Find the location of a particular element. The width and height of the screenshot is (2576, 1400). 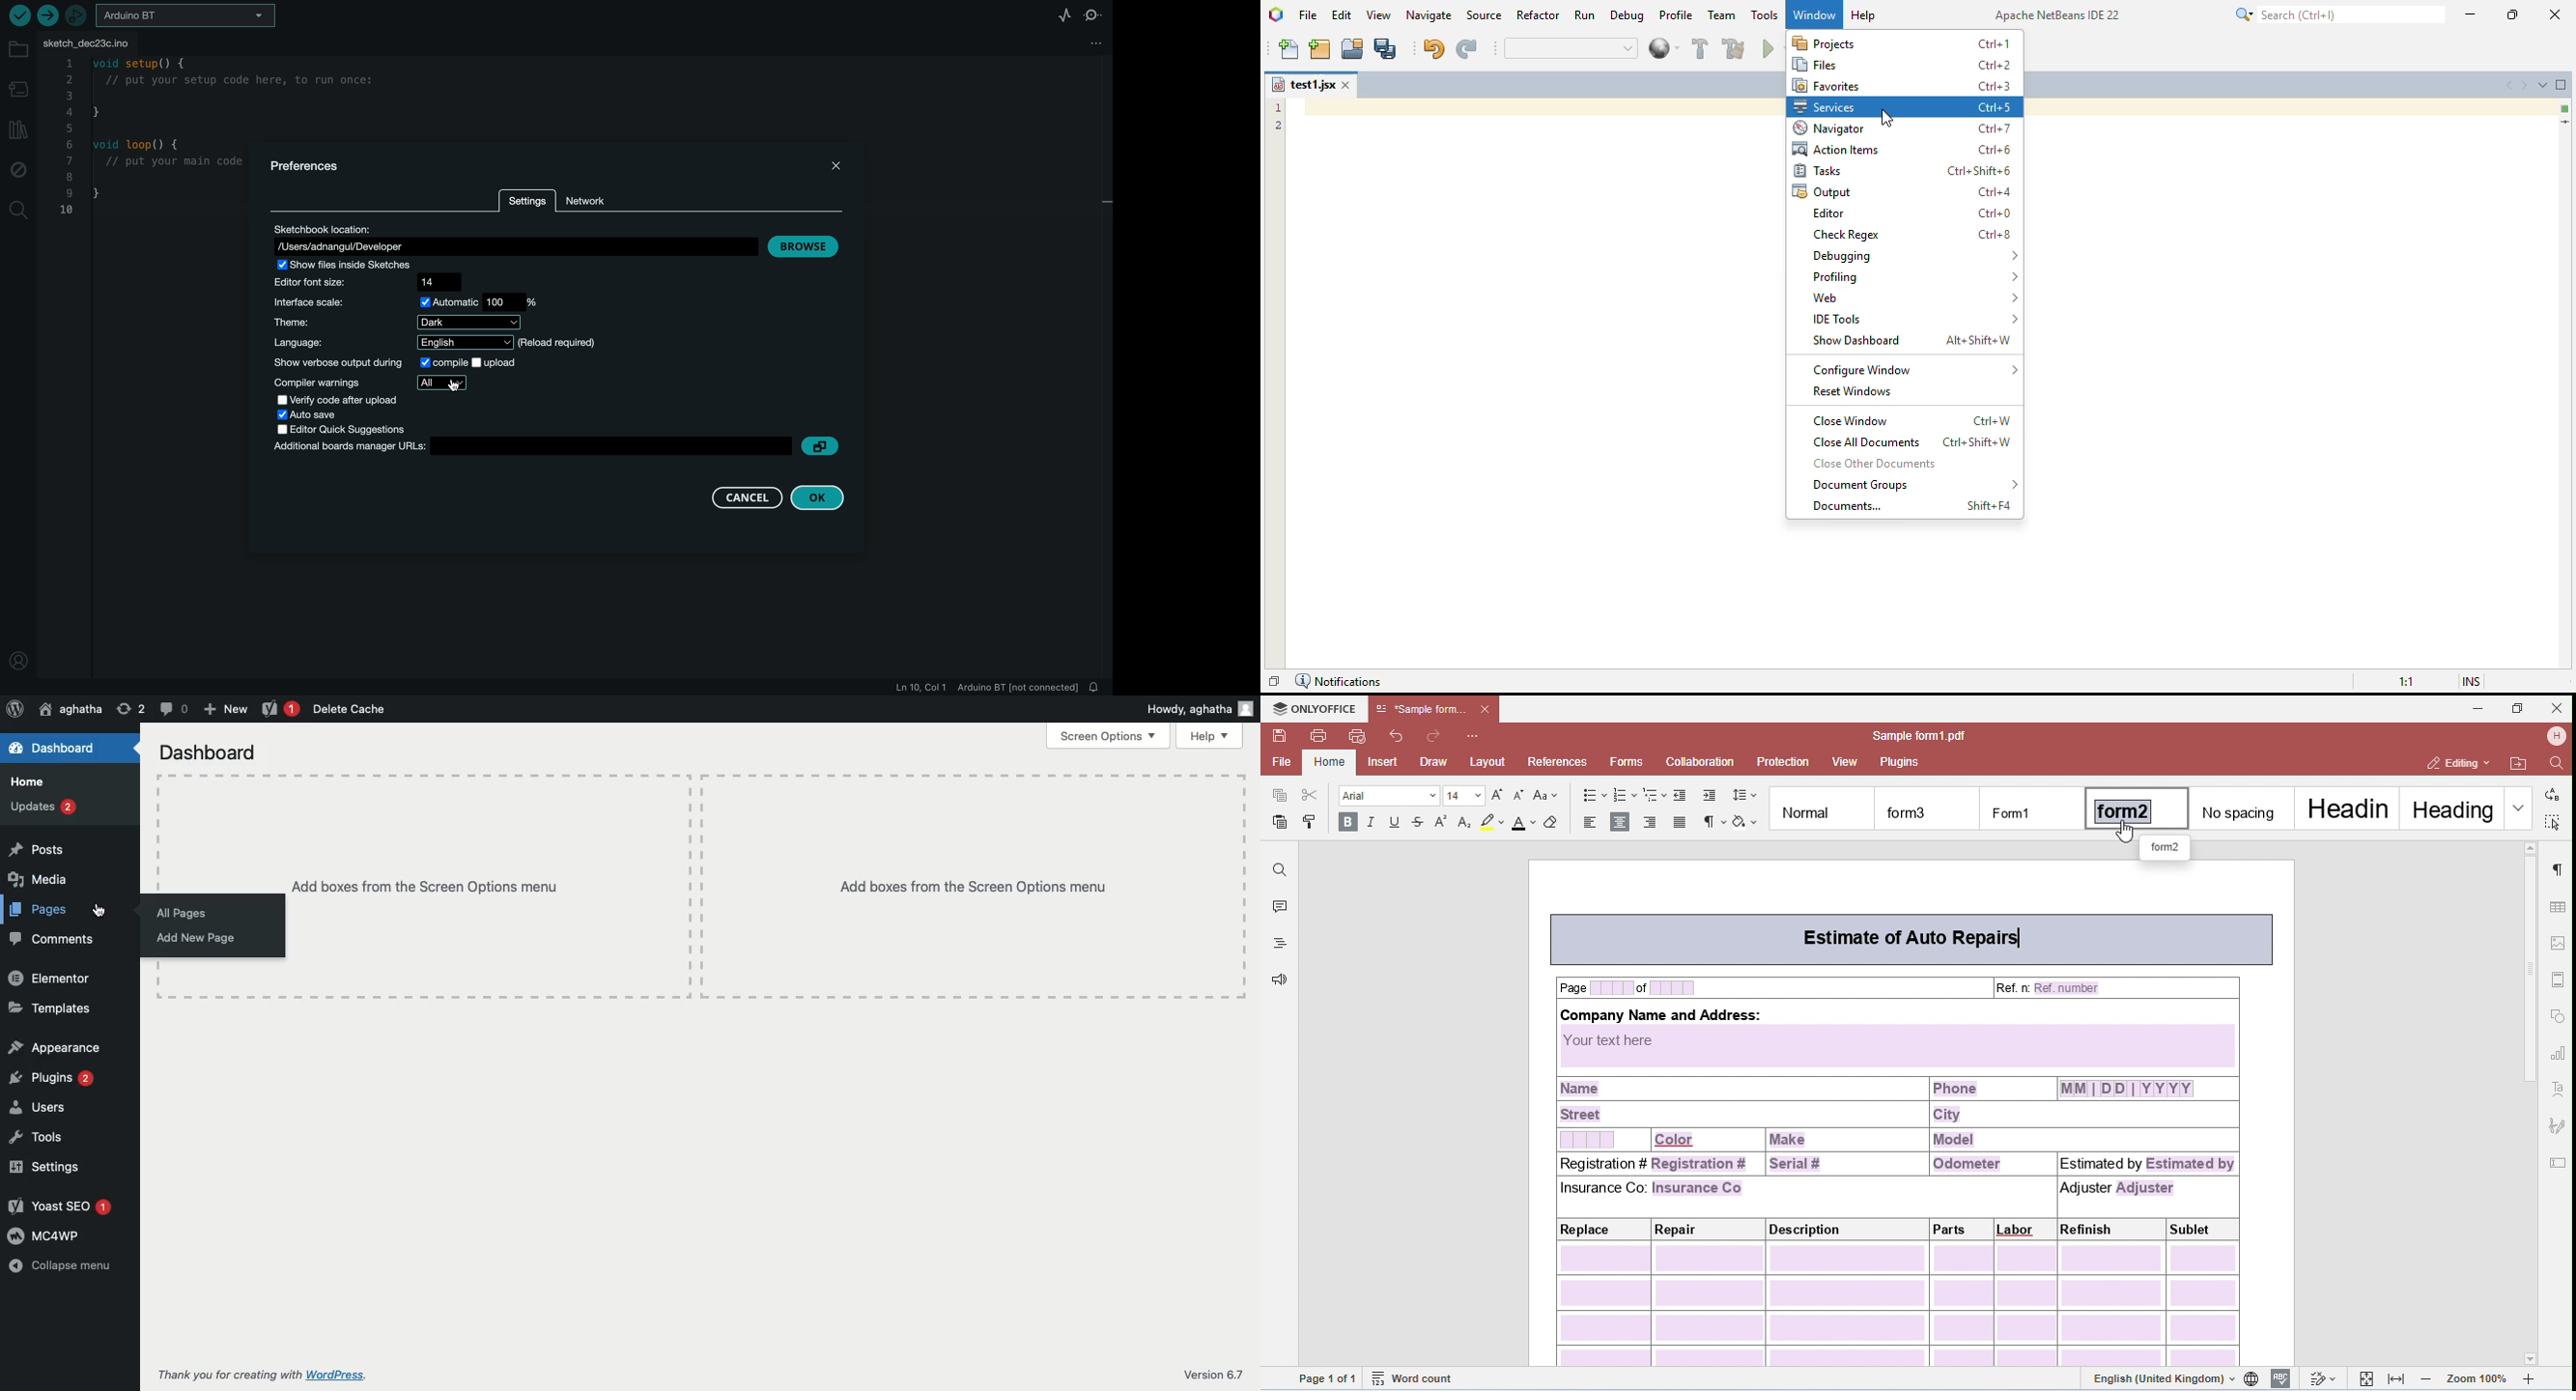

scroll documents right is located at coordinates (2525, 85).